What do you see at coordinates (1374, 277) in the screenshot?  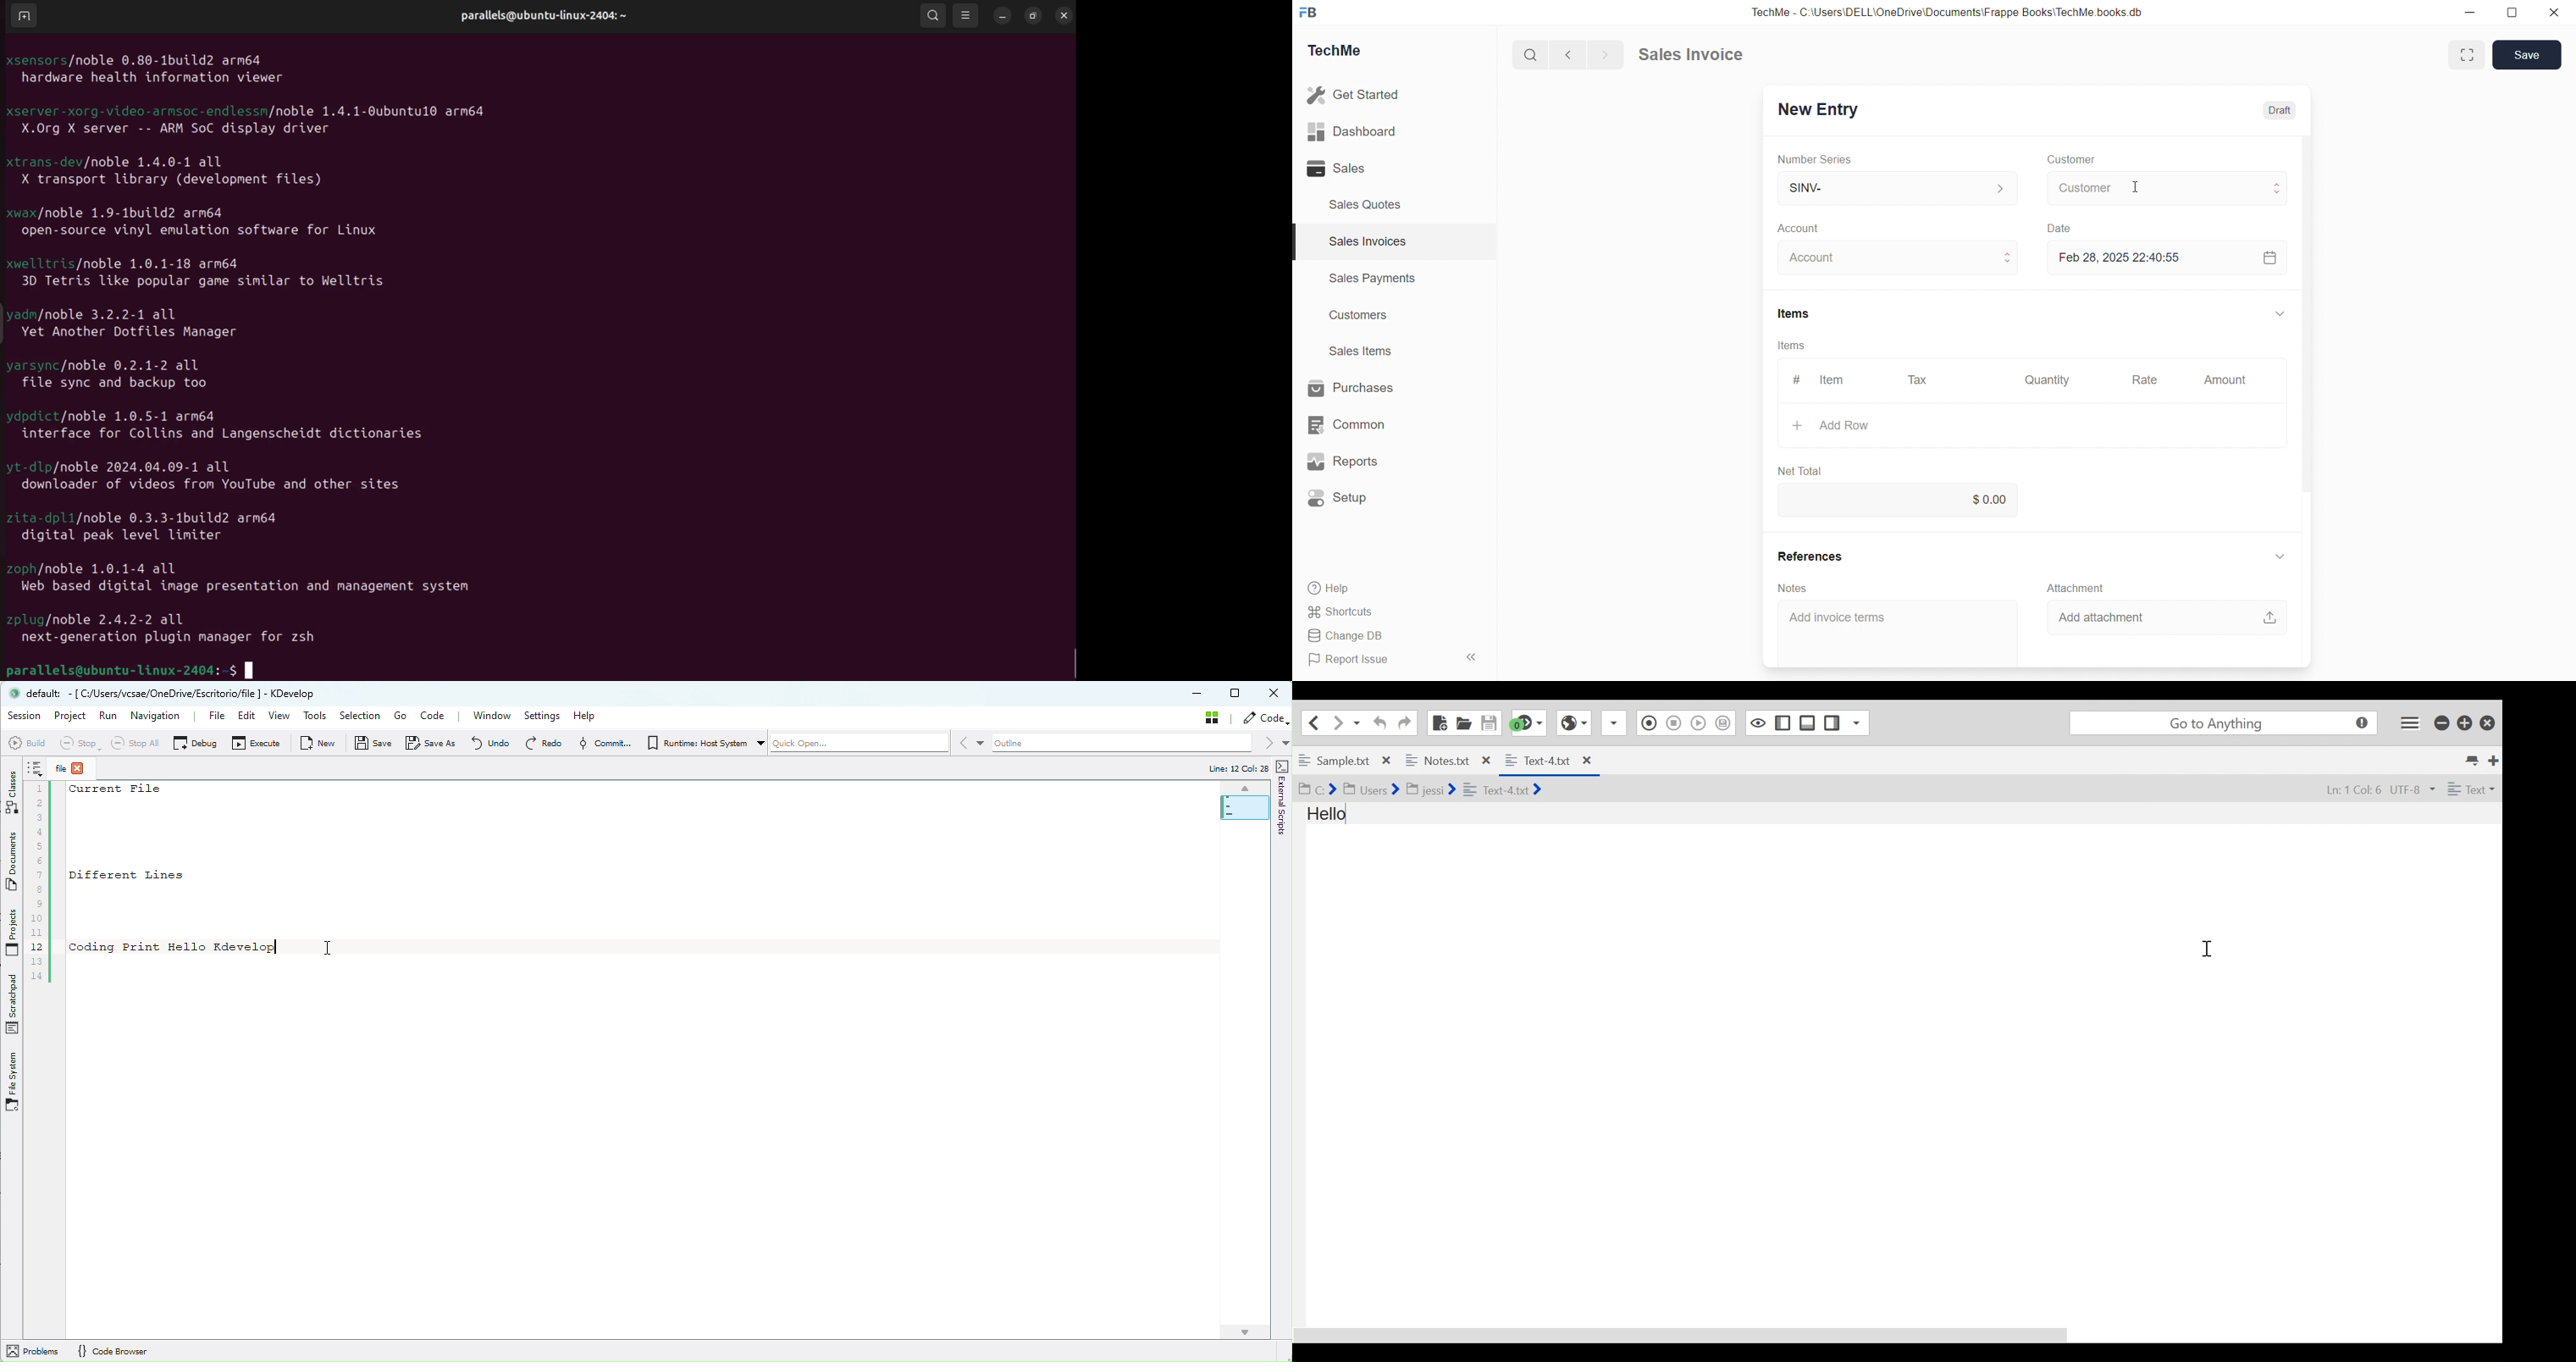 I see `Sales Payments` at bounding box center [1374, 277].